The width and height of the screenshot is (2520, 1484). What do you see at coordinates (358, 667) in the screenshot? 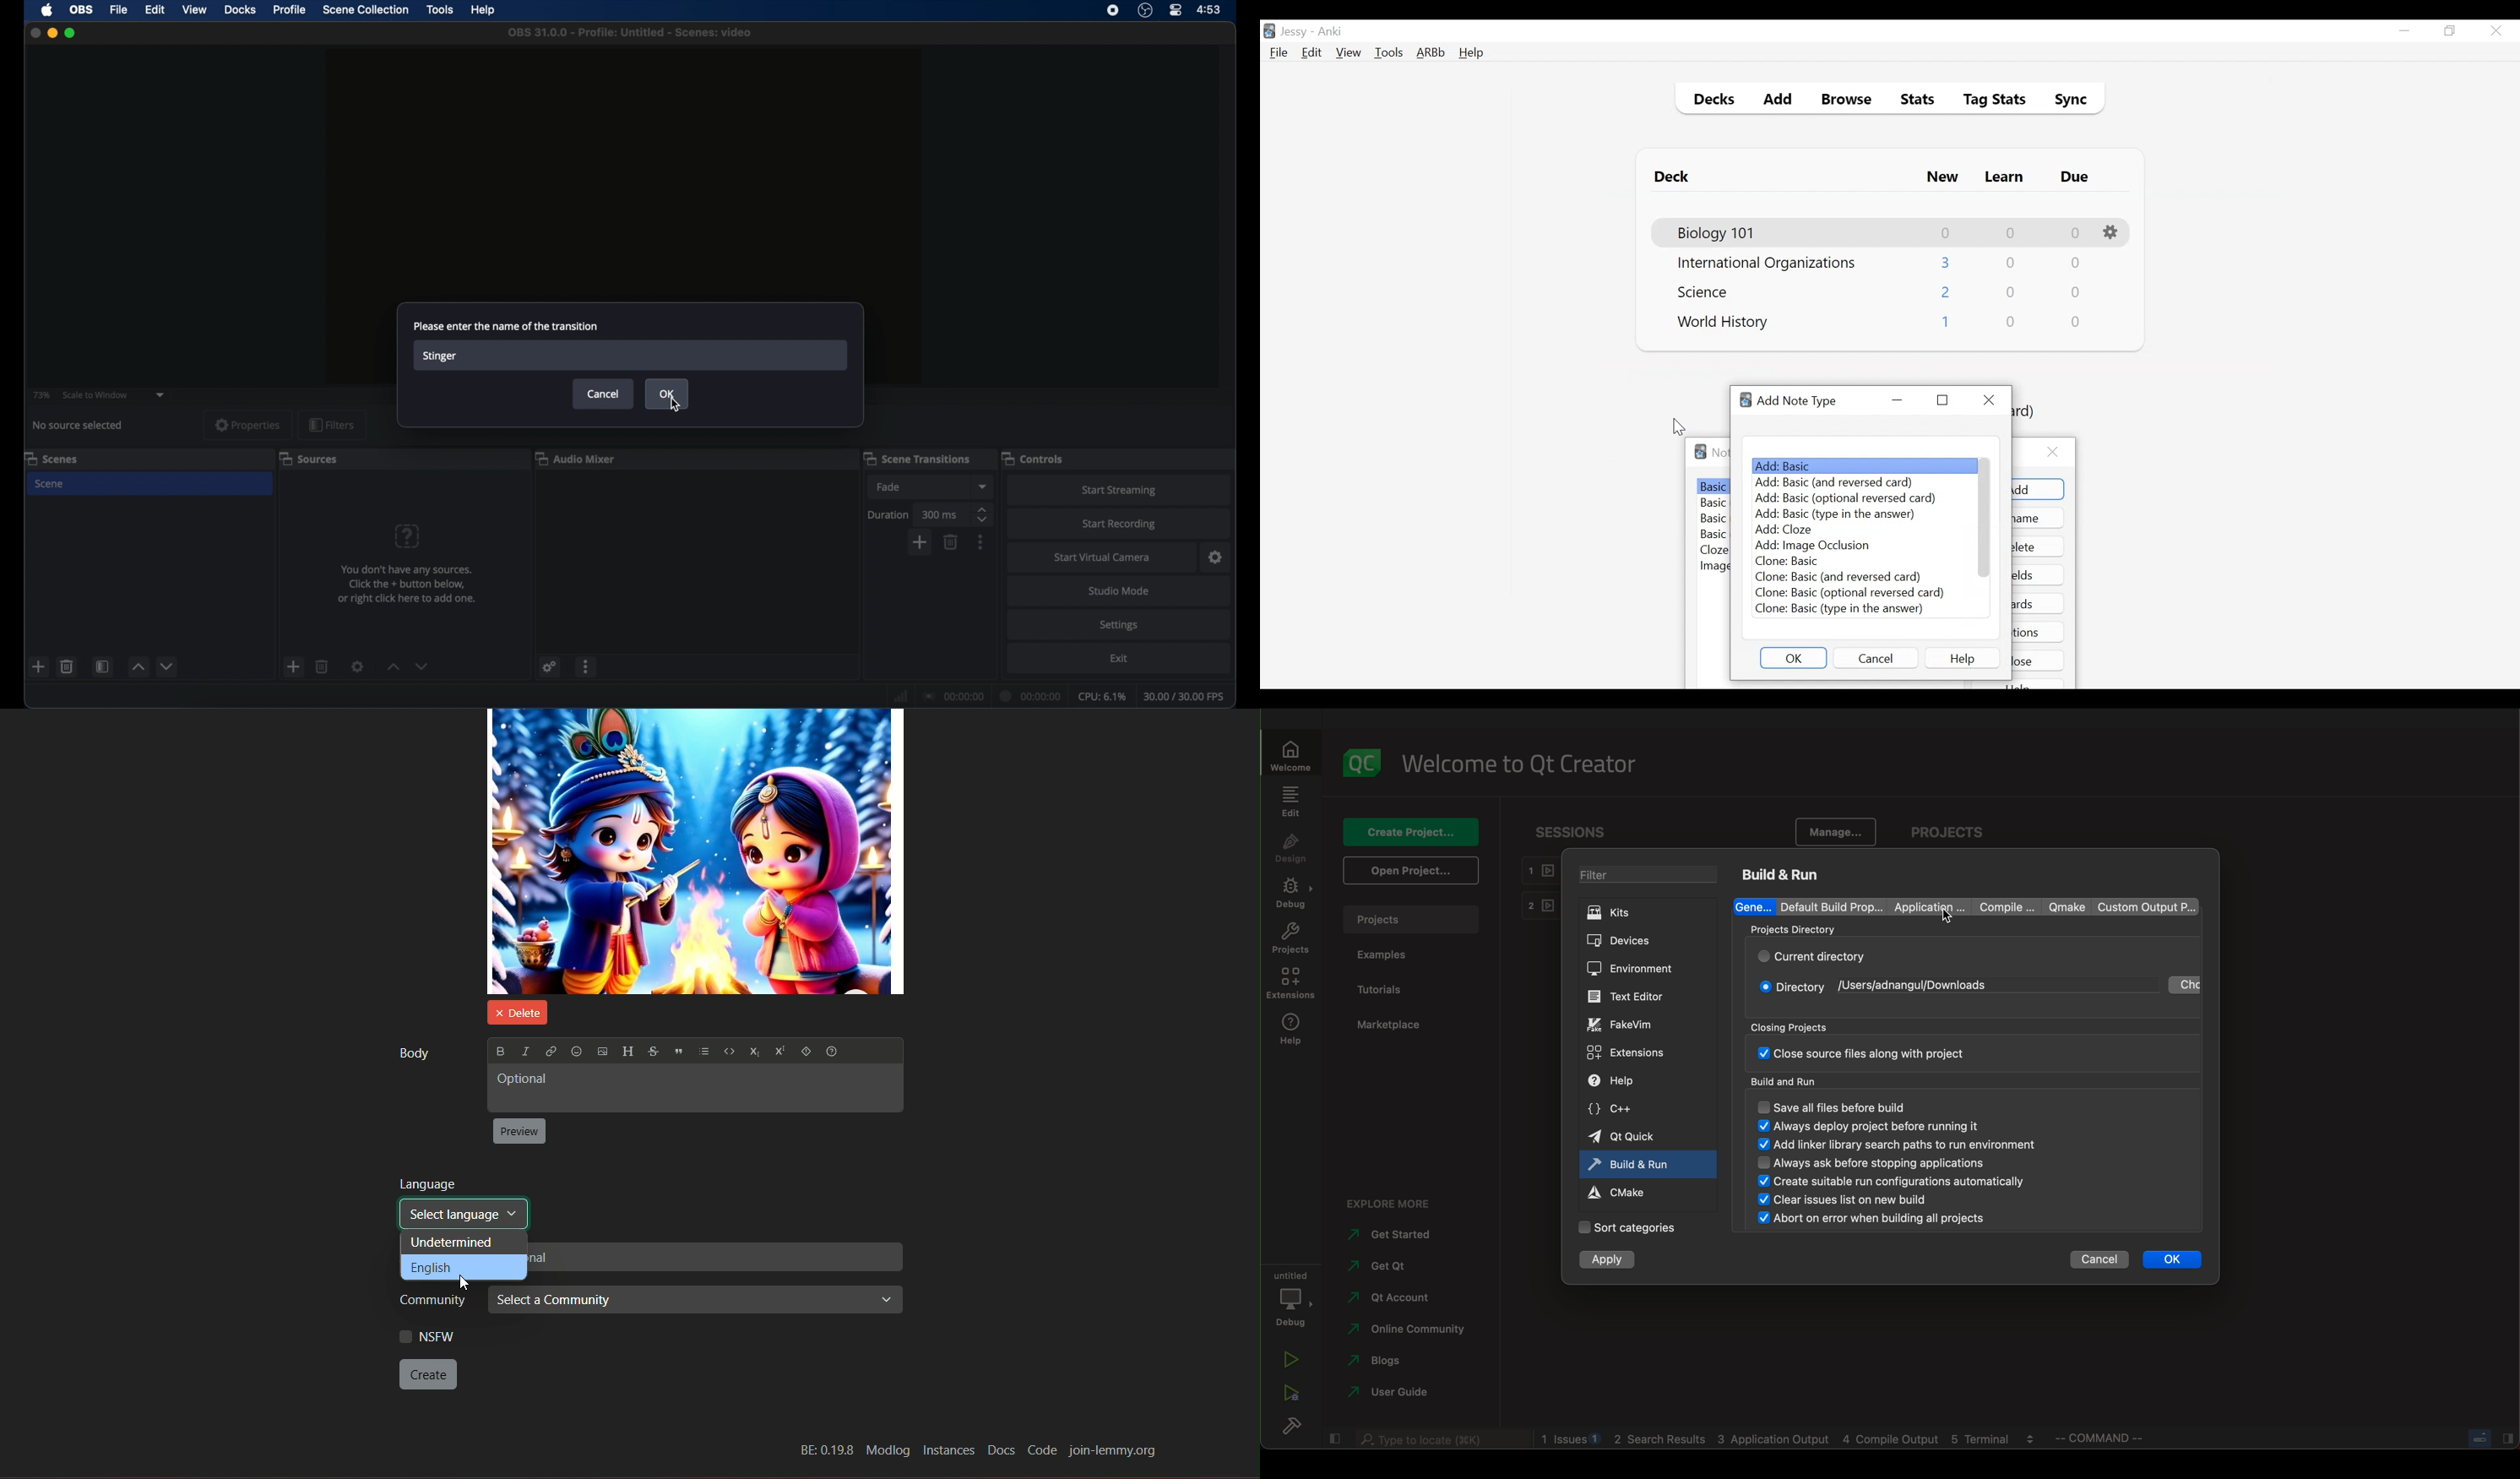
I see `settings` at bounding box center [358, 667].